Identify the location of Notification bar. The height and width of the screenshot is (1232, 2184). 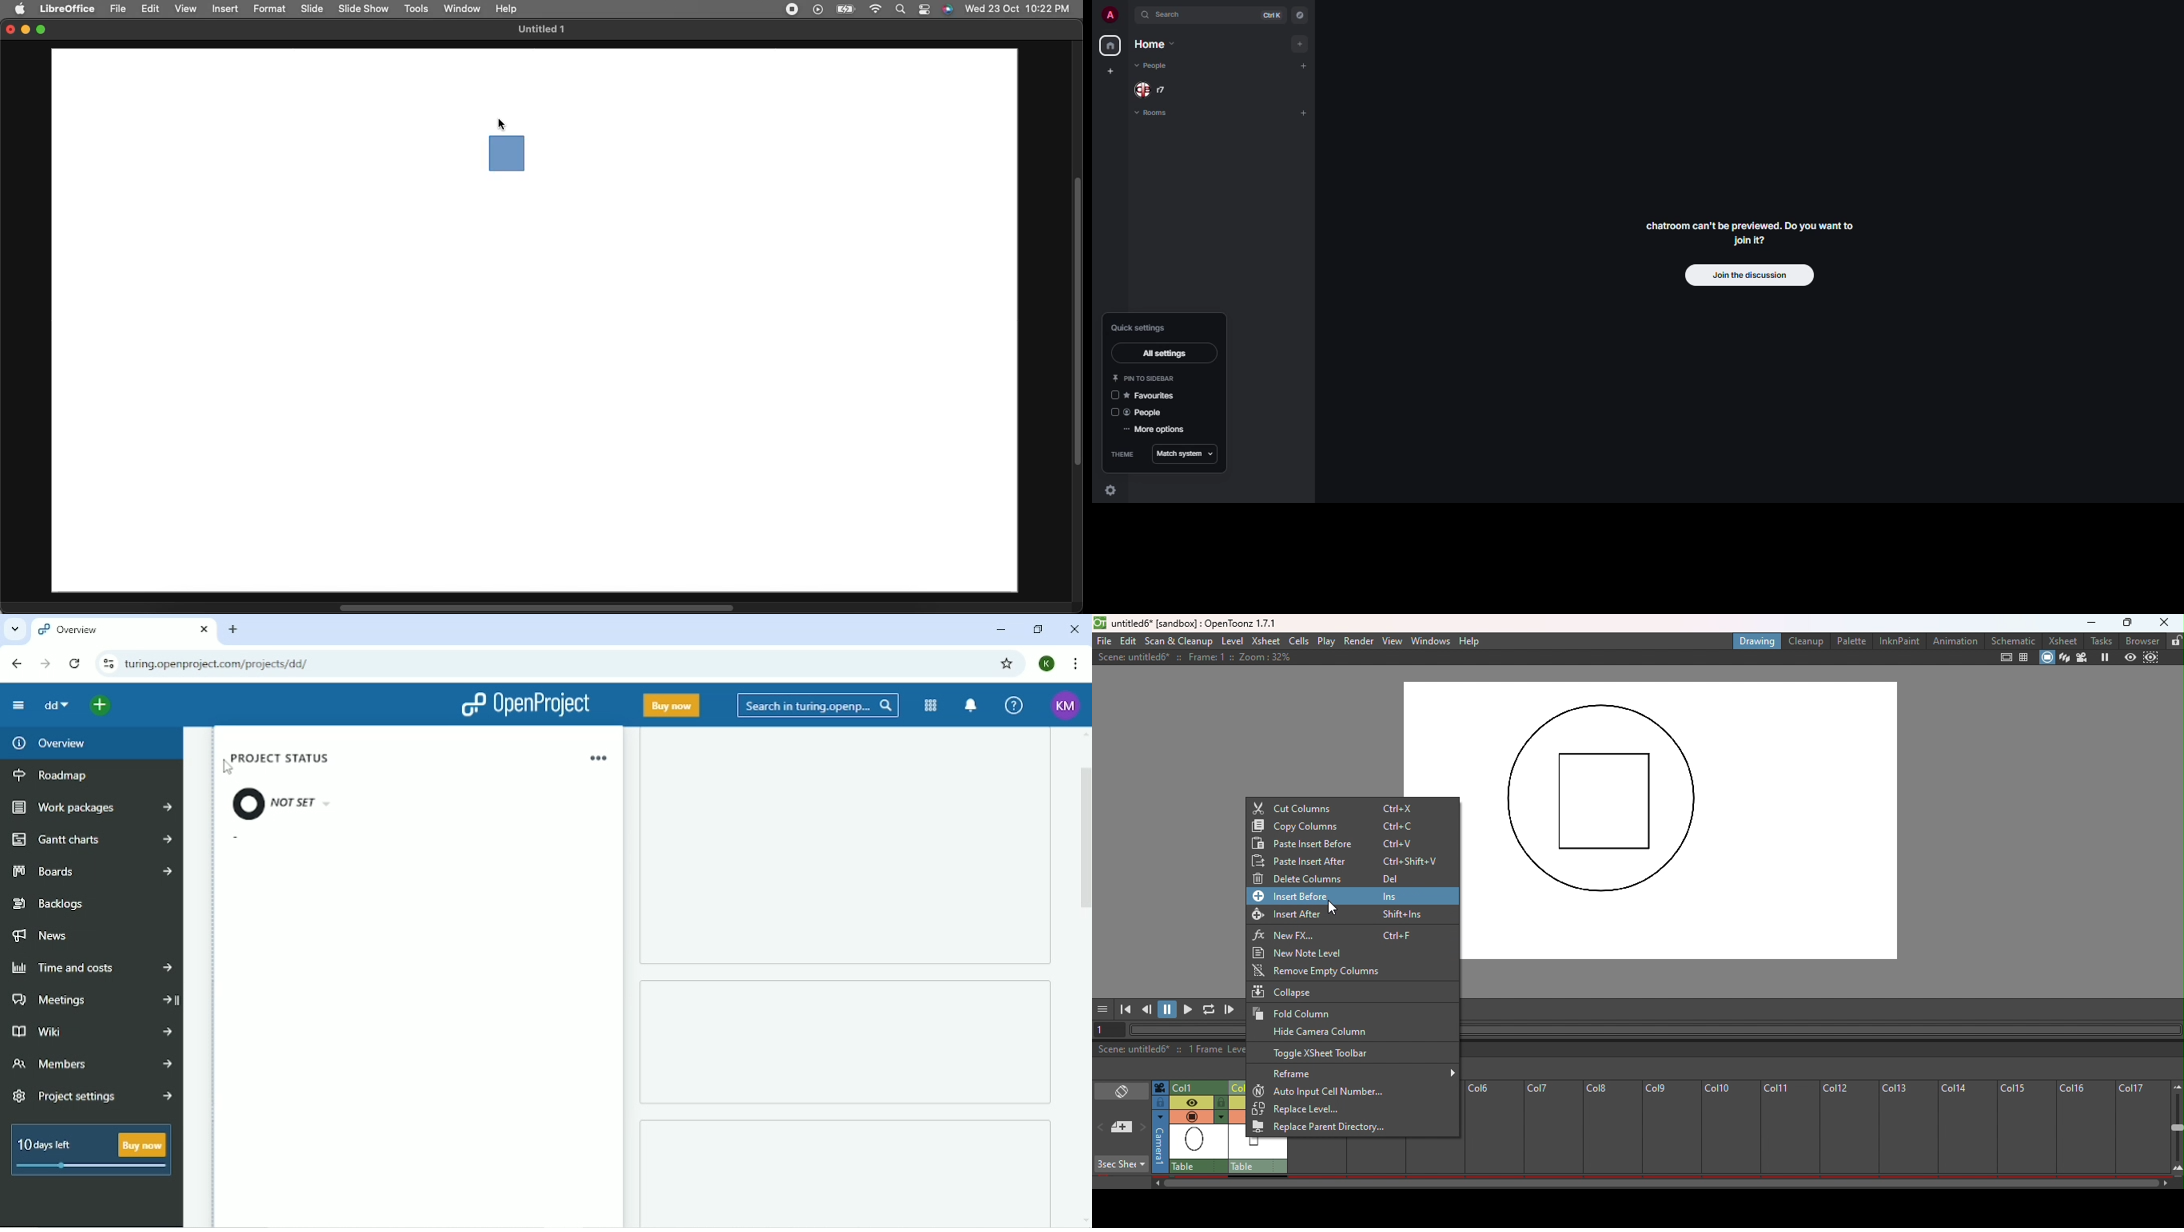
(926, 10).